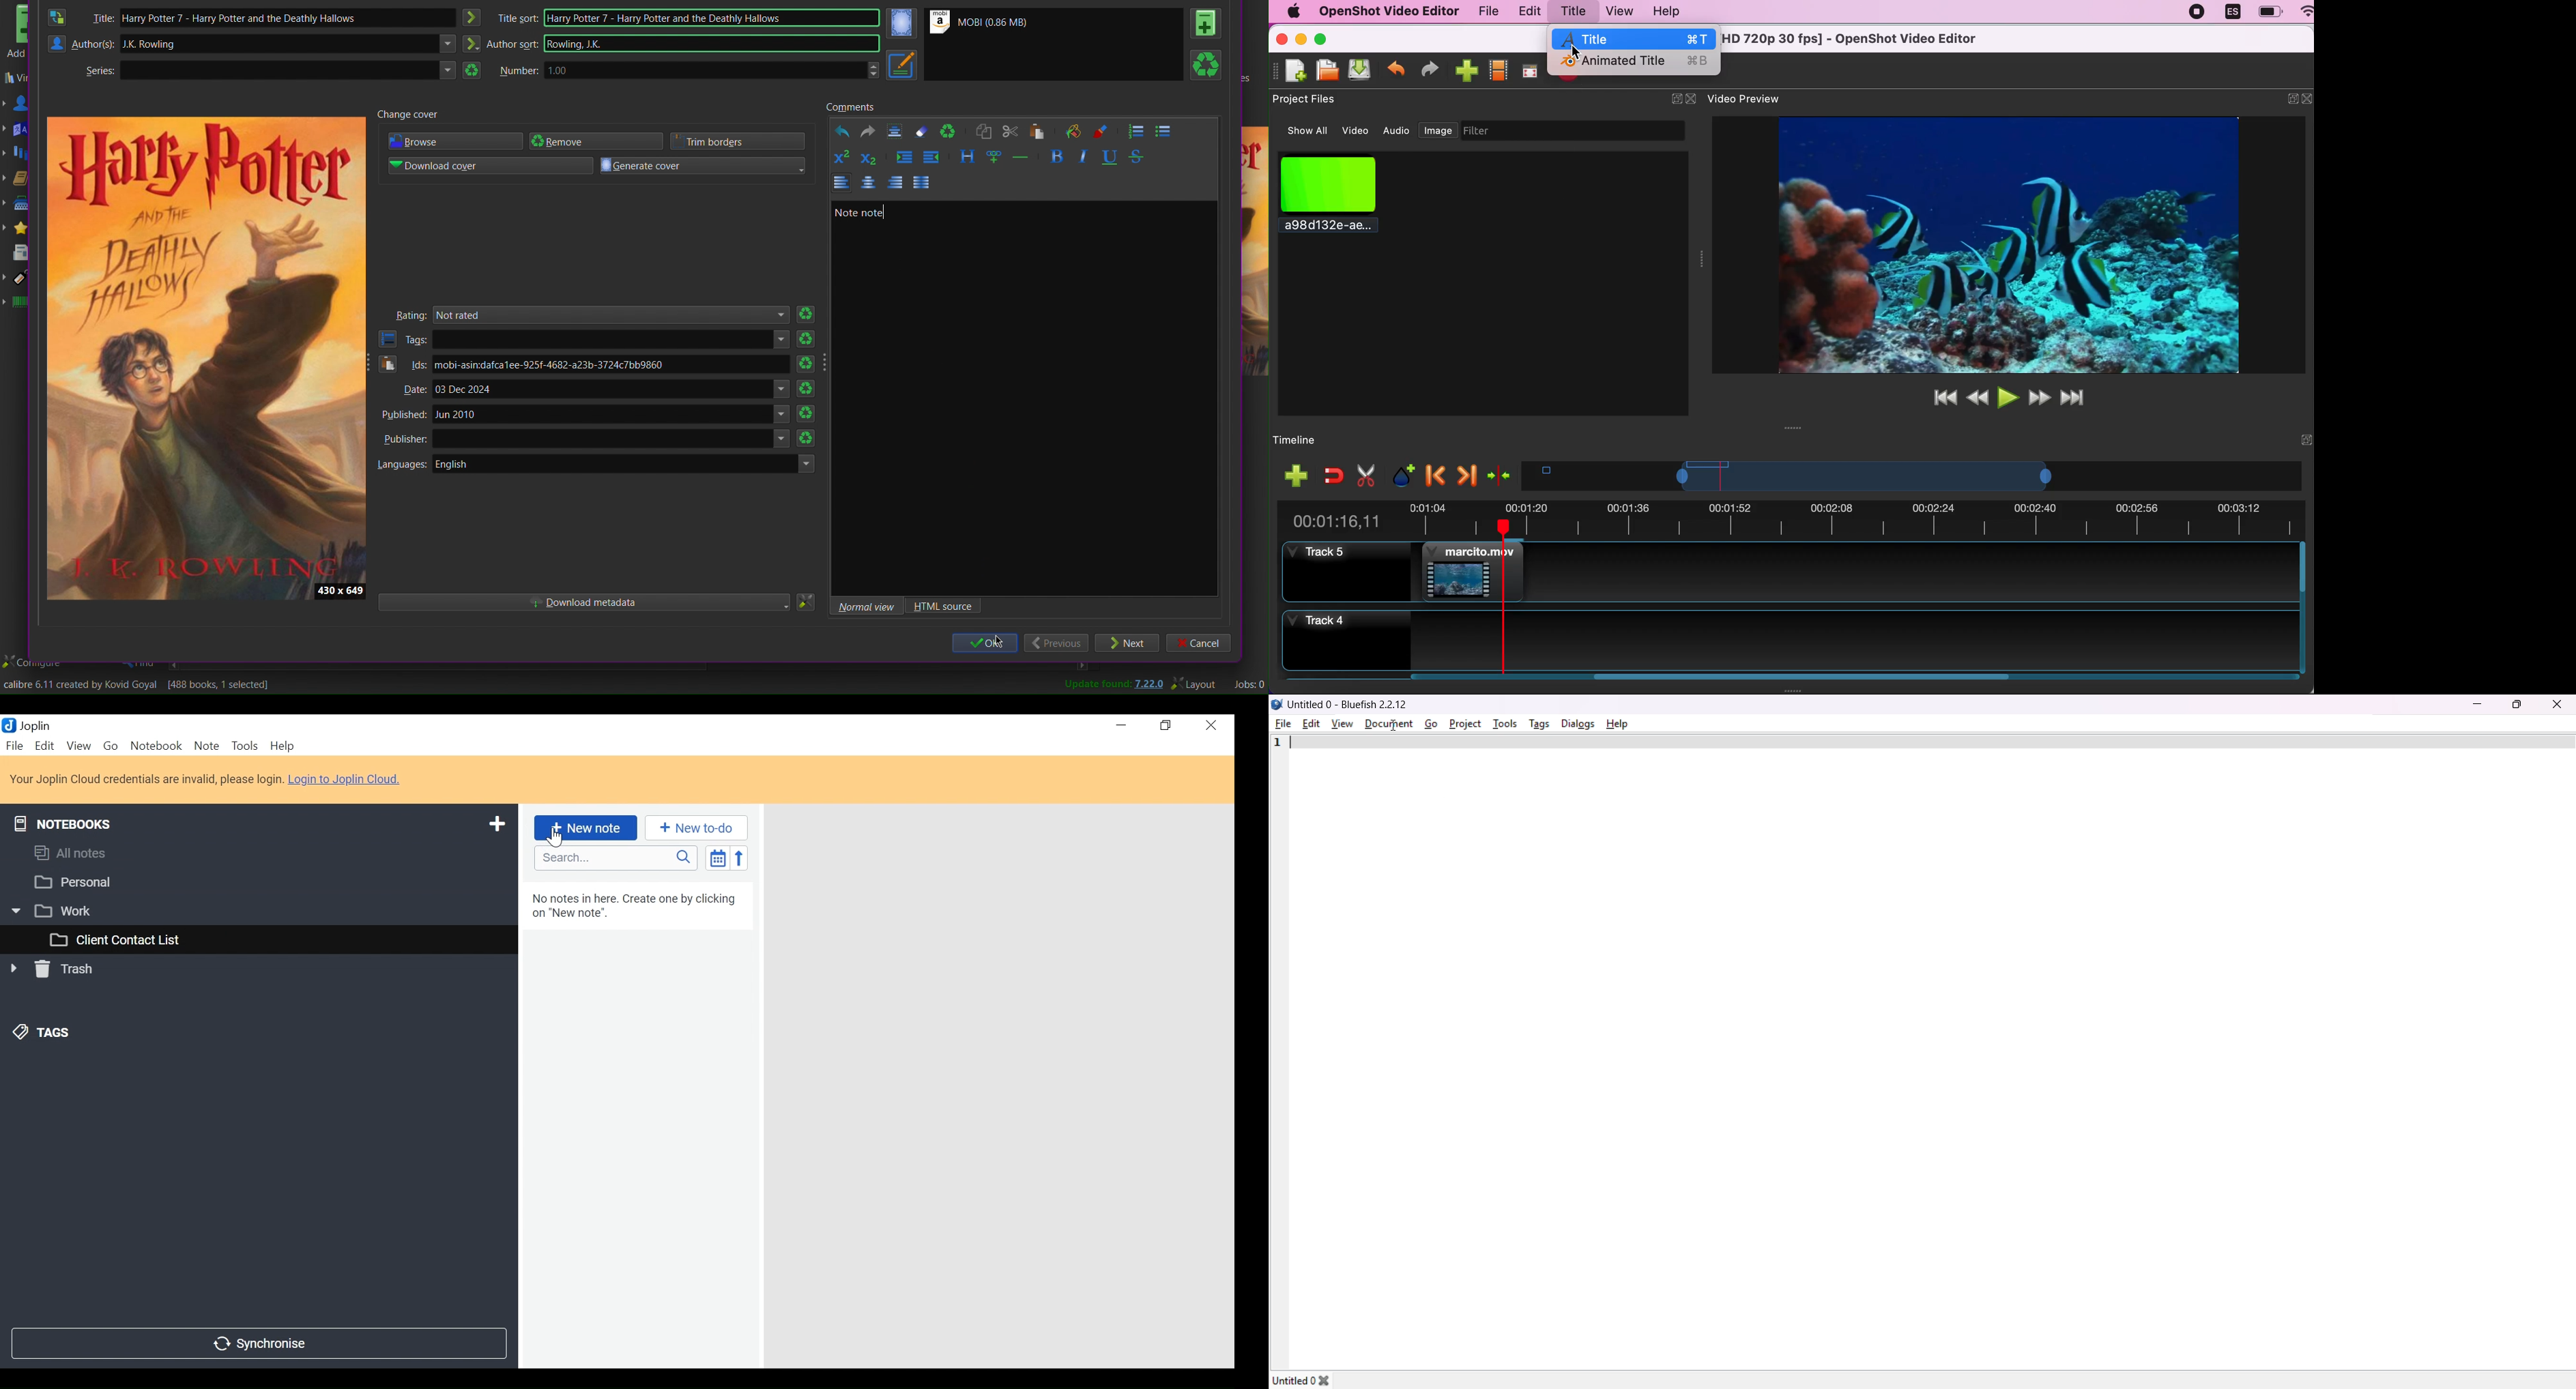 Image resolution: width=2576 pixels, height=1400 pixels. Describe the element at coordinates (1000, 638) in the screenshot. I see `Cursor` at that location.